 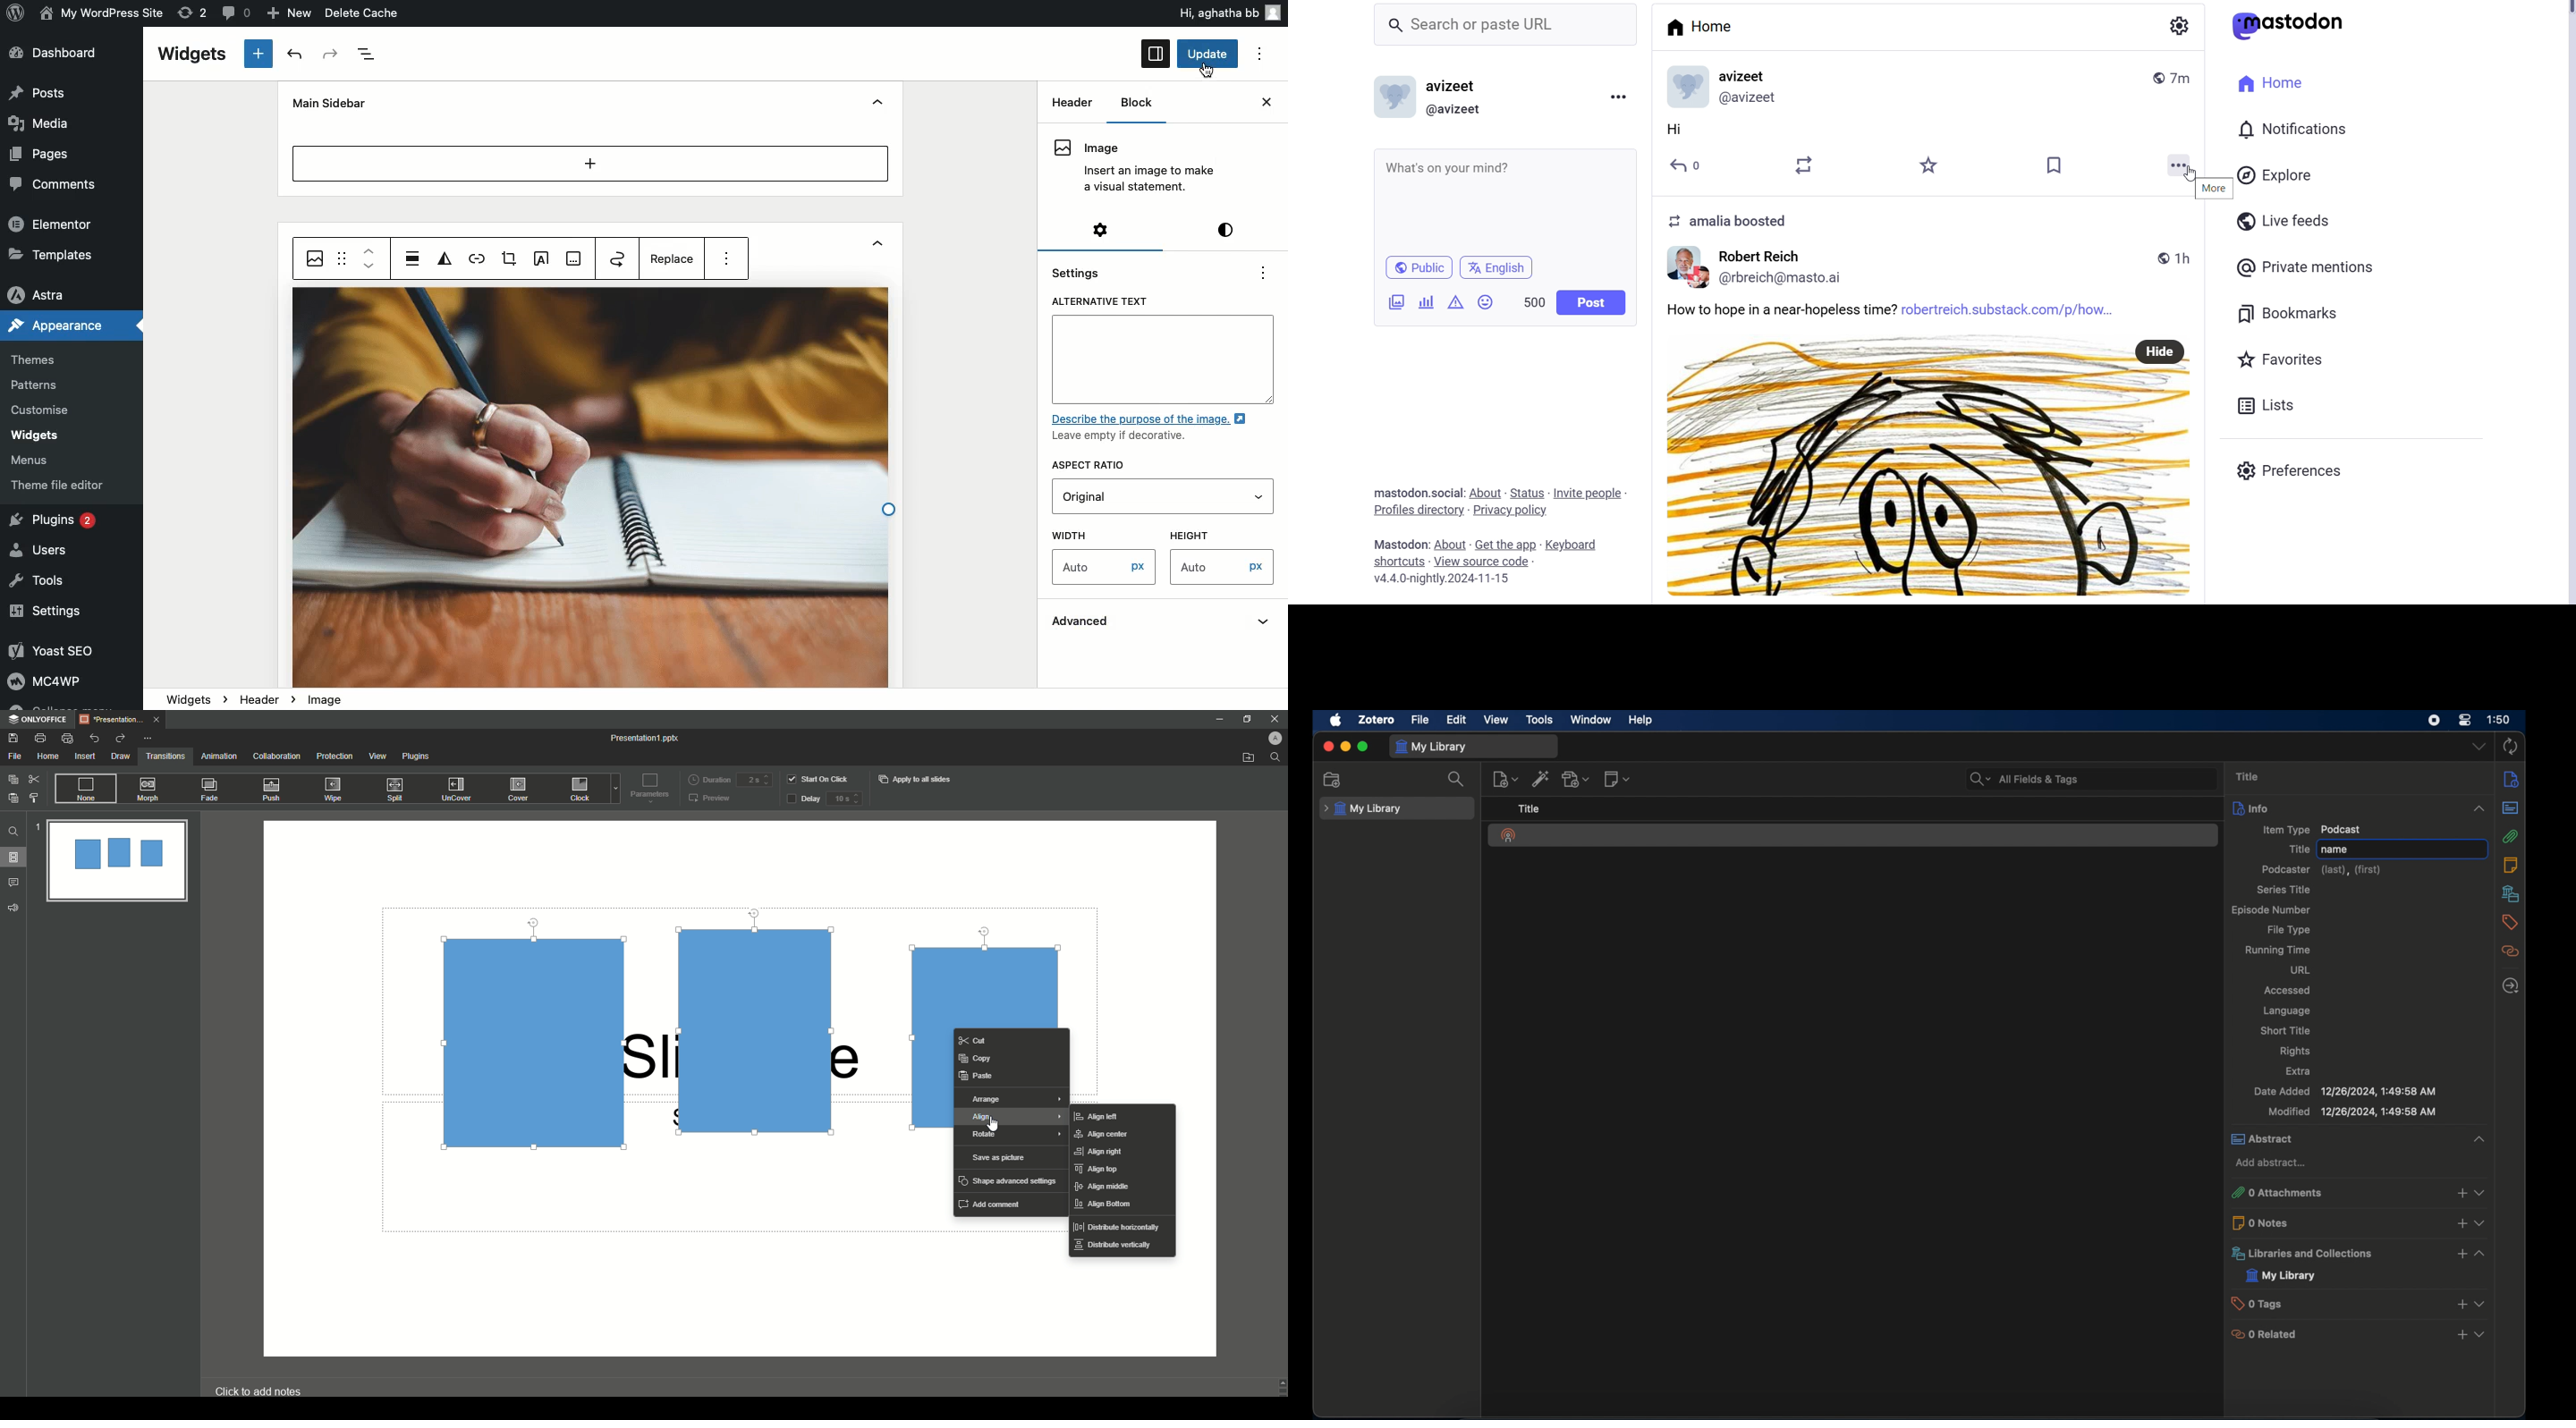 What do you see at coordinates (59, 705) in the screenshot?
I see `Collapse menu` at bounding box center [59, 705].